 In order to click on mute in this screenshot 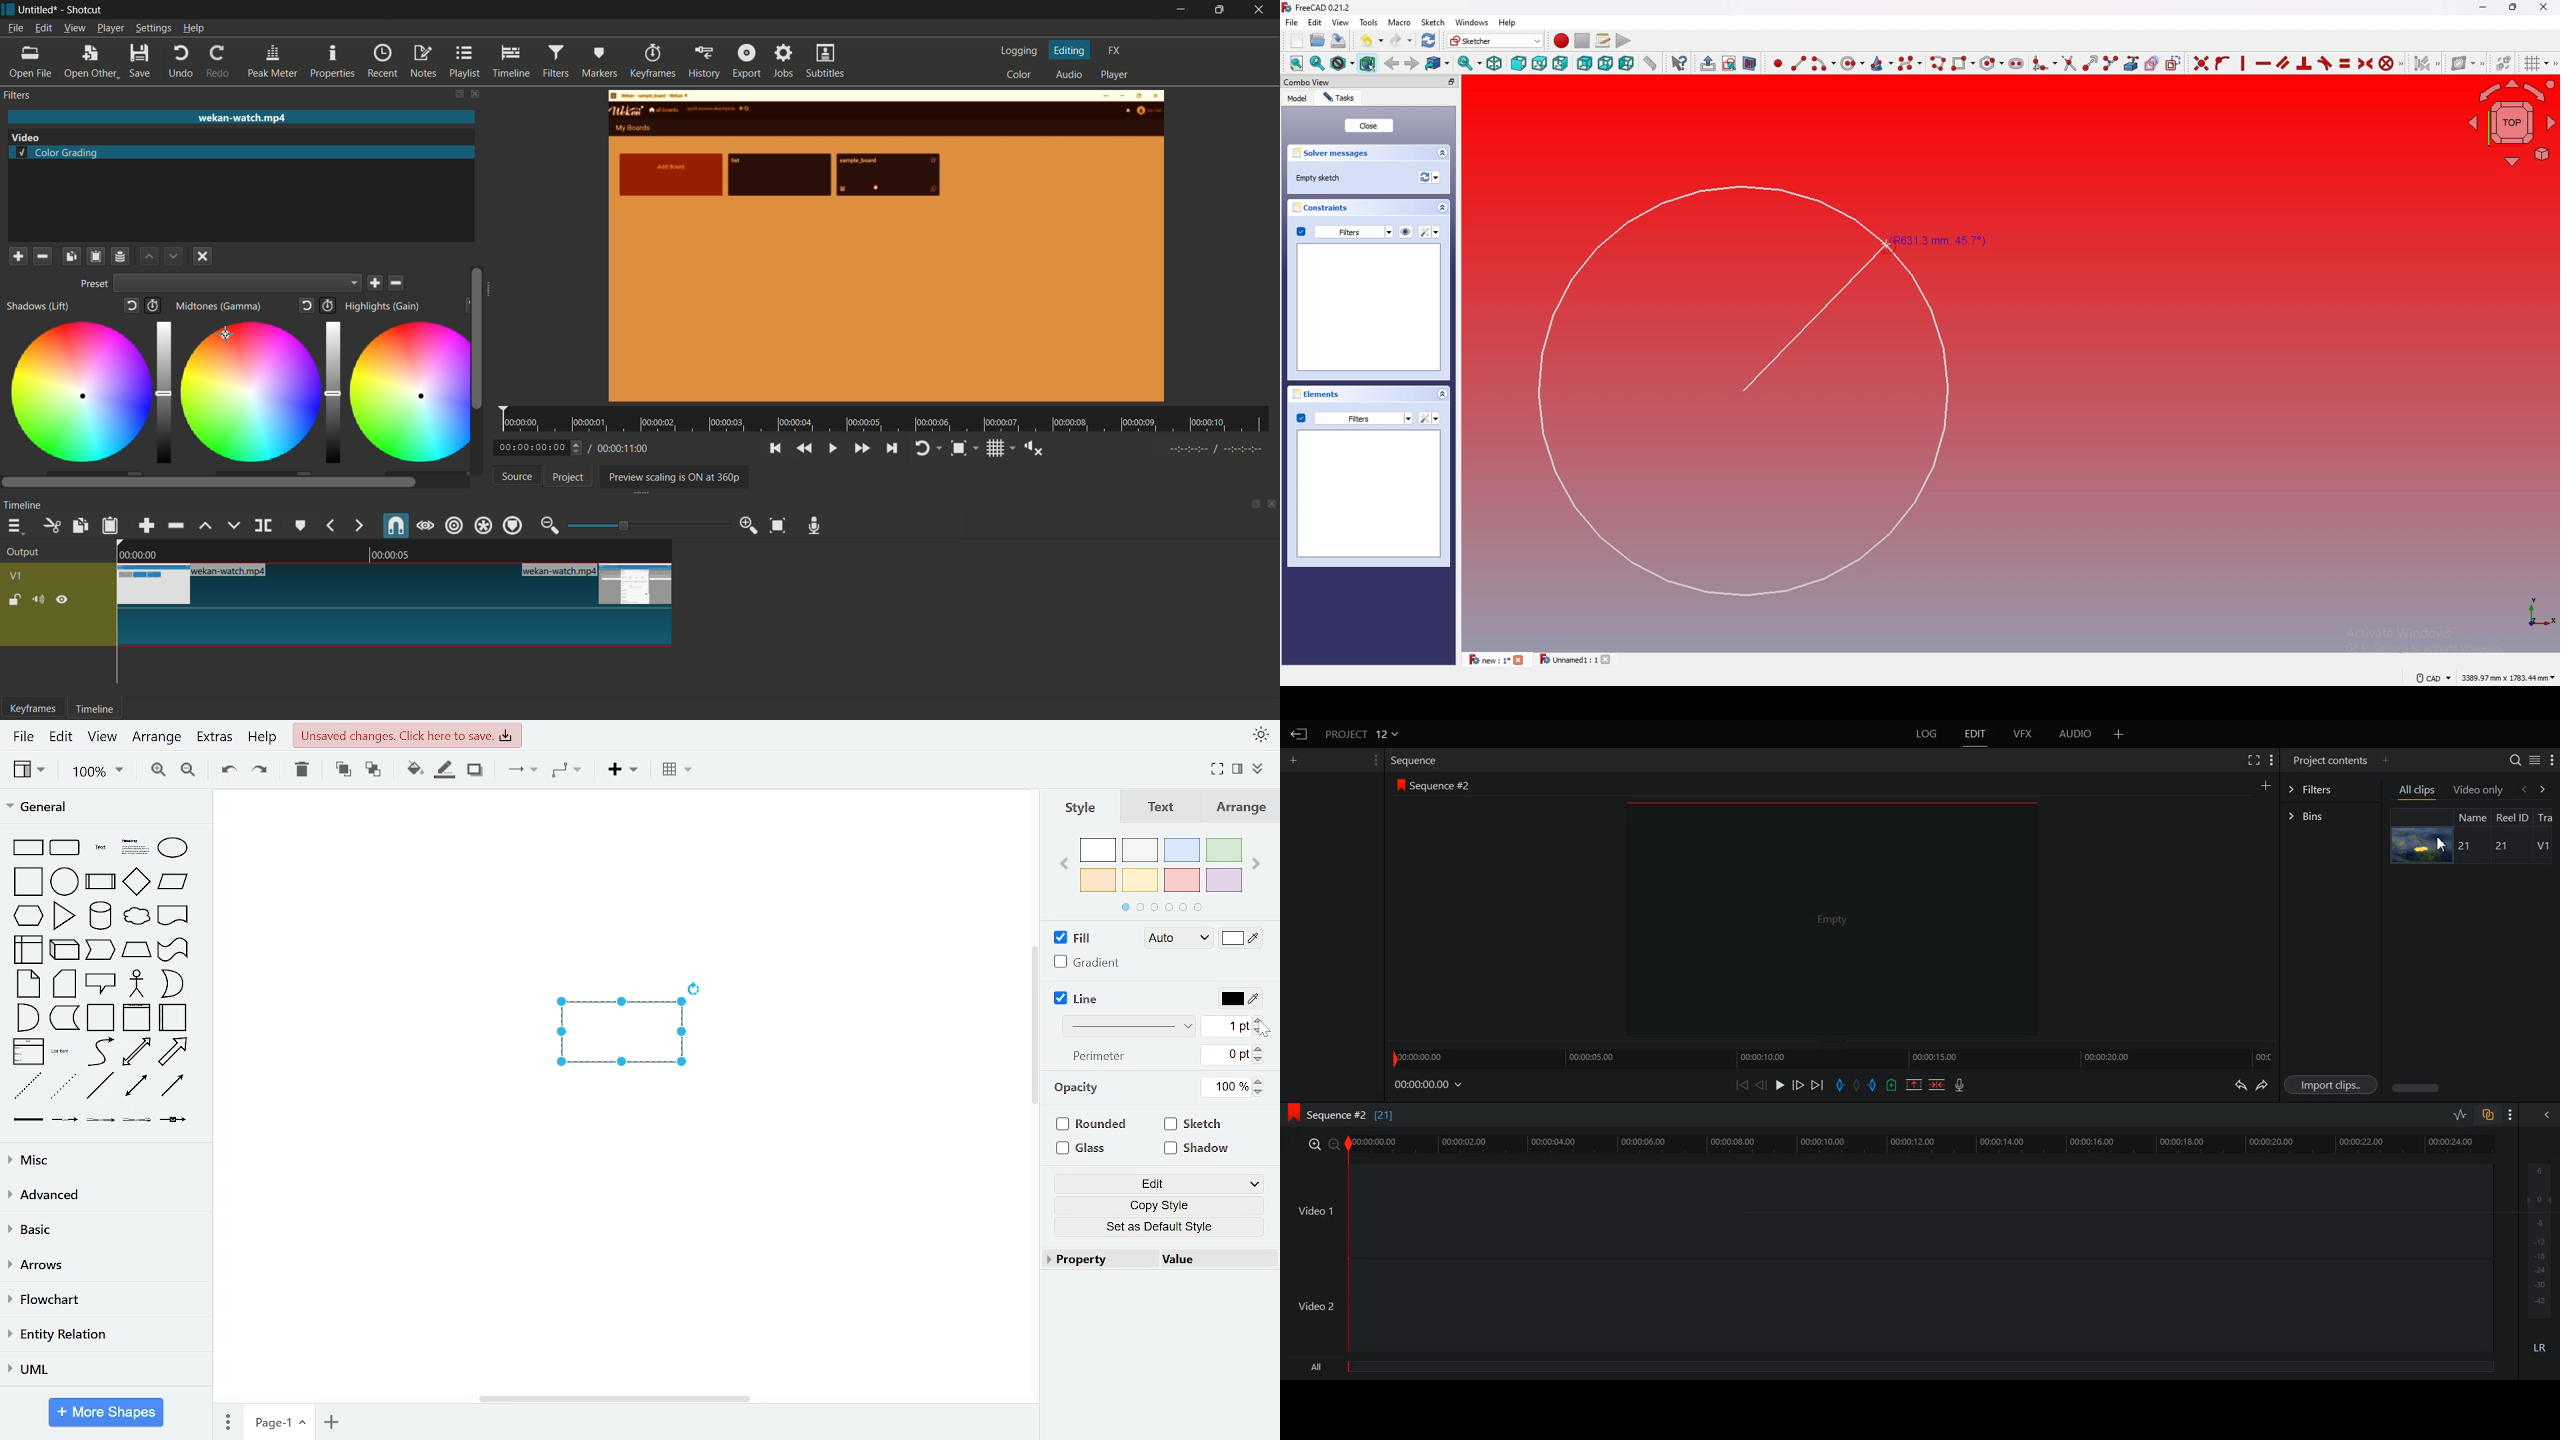, I will do `click(42, 601)`.